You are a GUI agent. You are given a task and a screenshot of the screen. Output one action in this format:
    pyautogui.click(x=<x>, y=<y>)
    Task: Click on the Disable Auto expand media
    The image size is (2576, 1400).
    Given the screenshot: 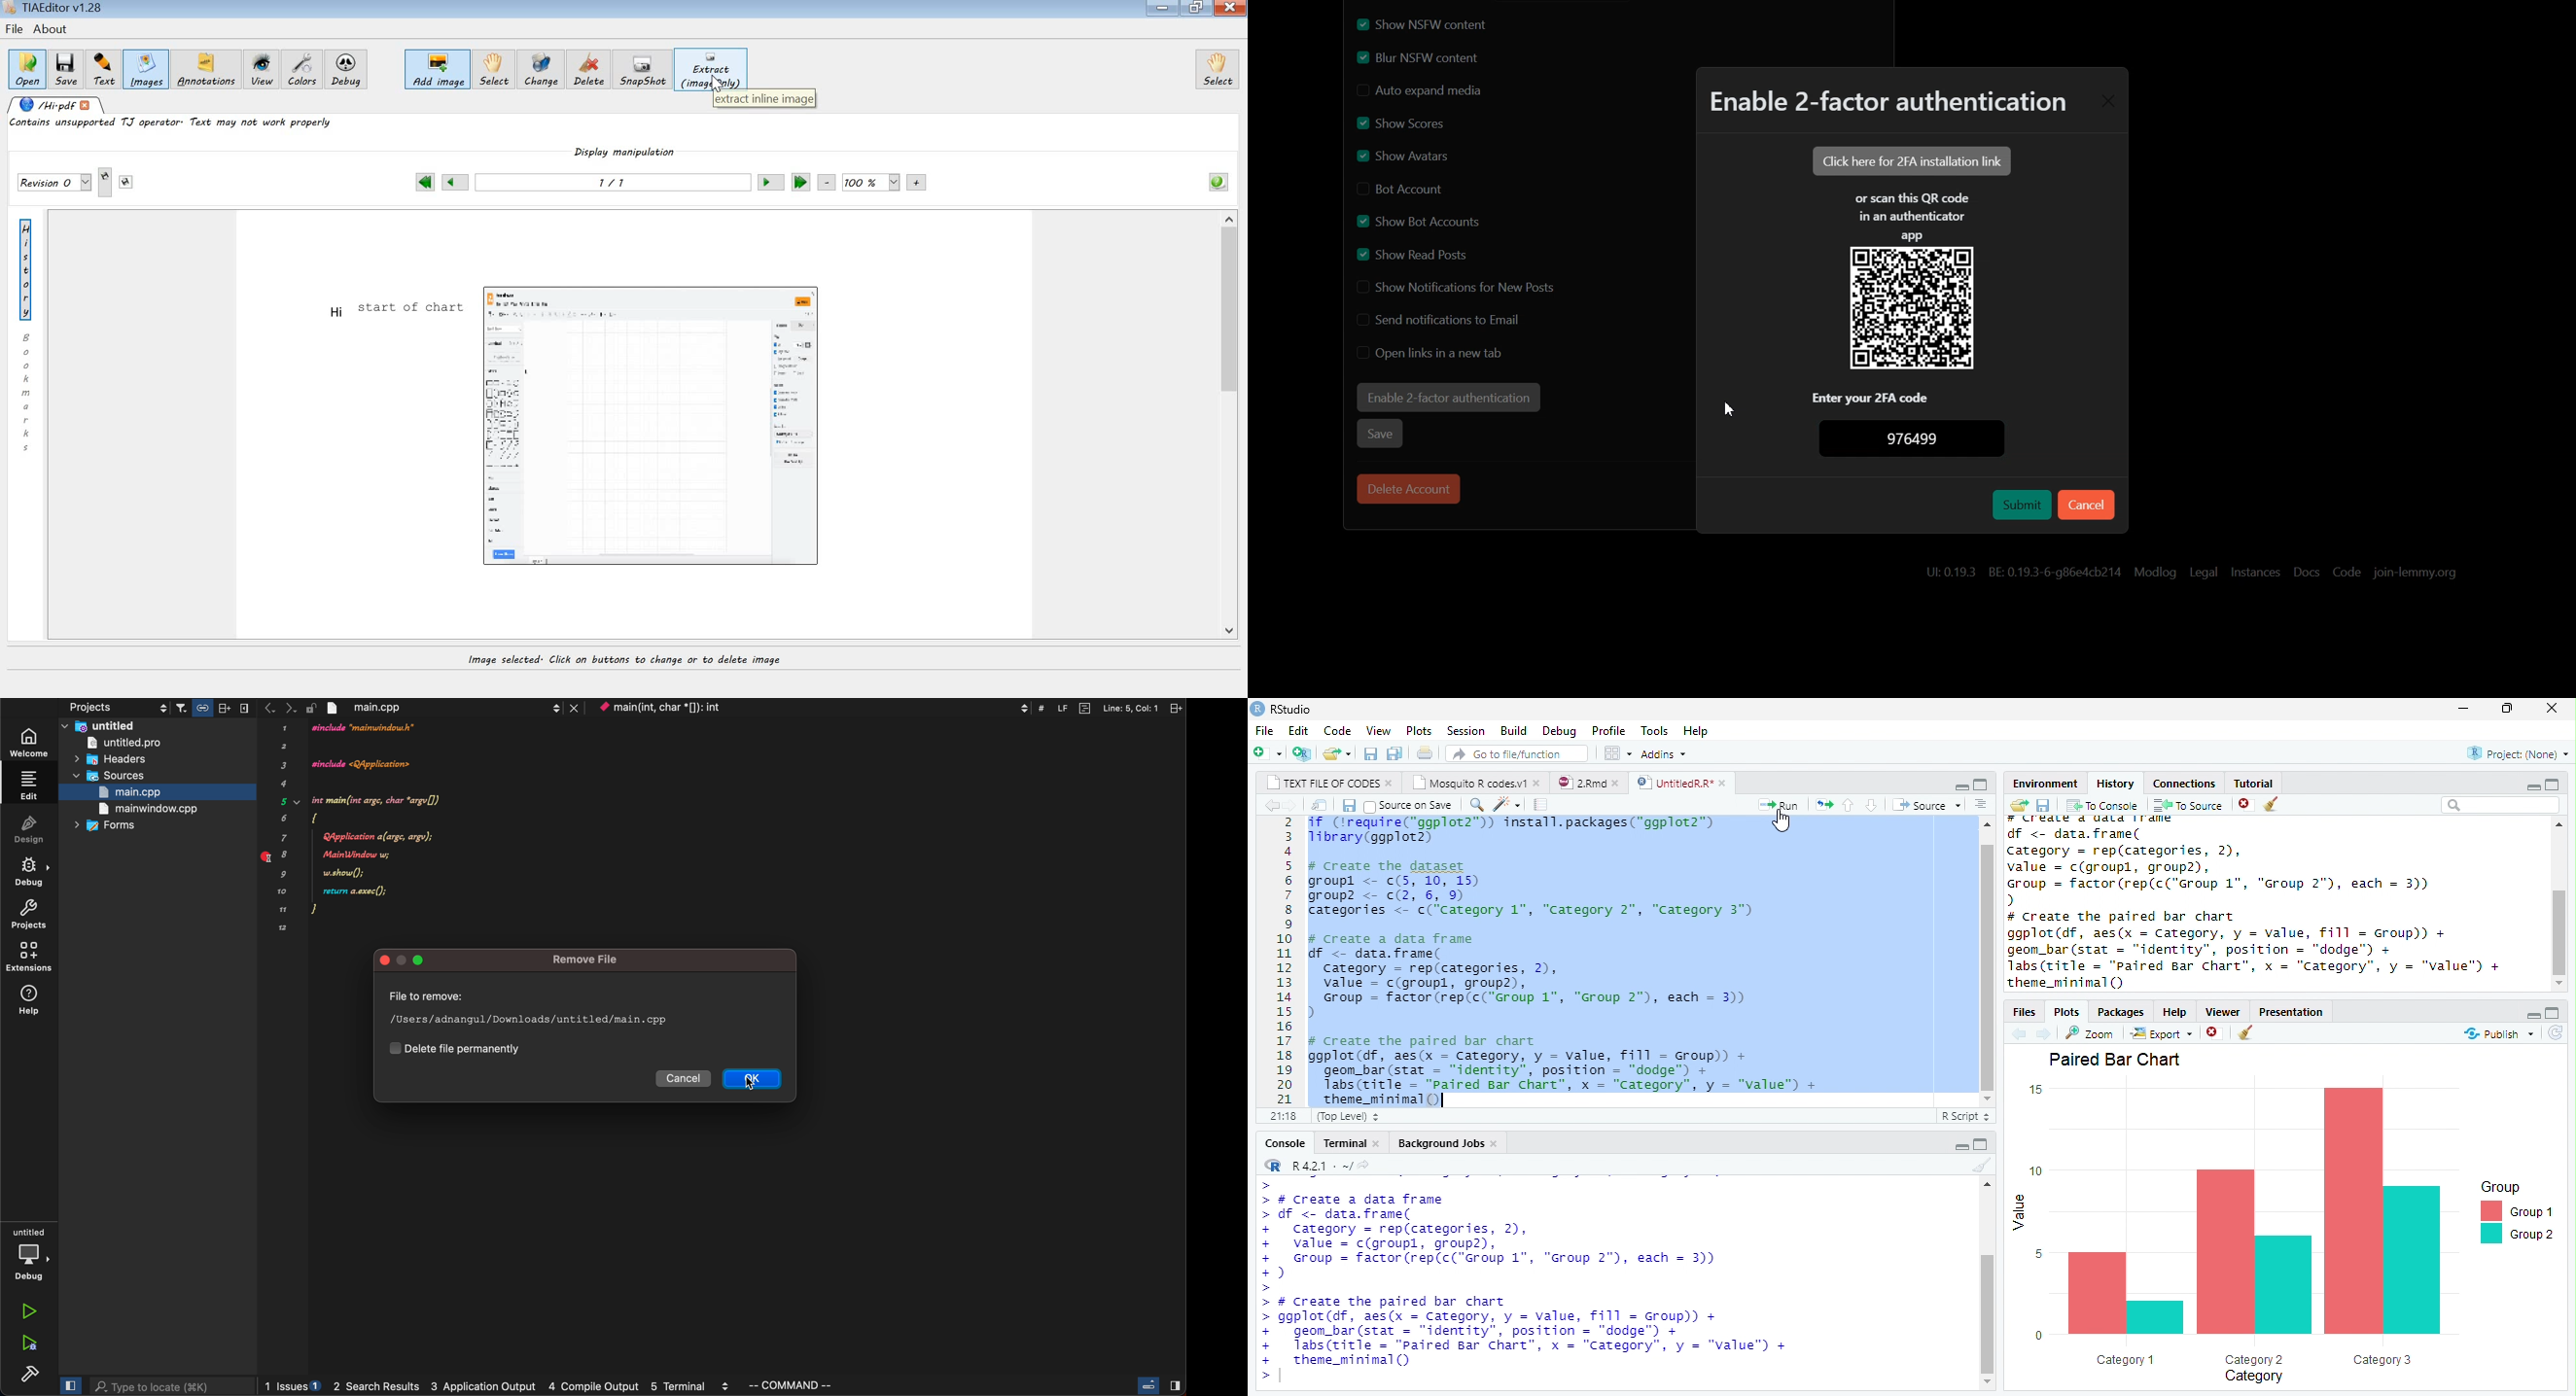 What is the action you would take?
    pyautogui.click(x=1443, y=91)
    